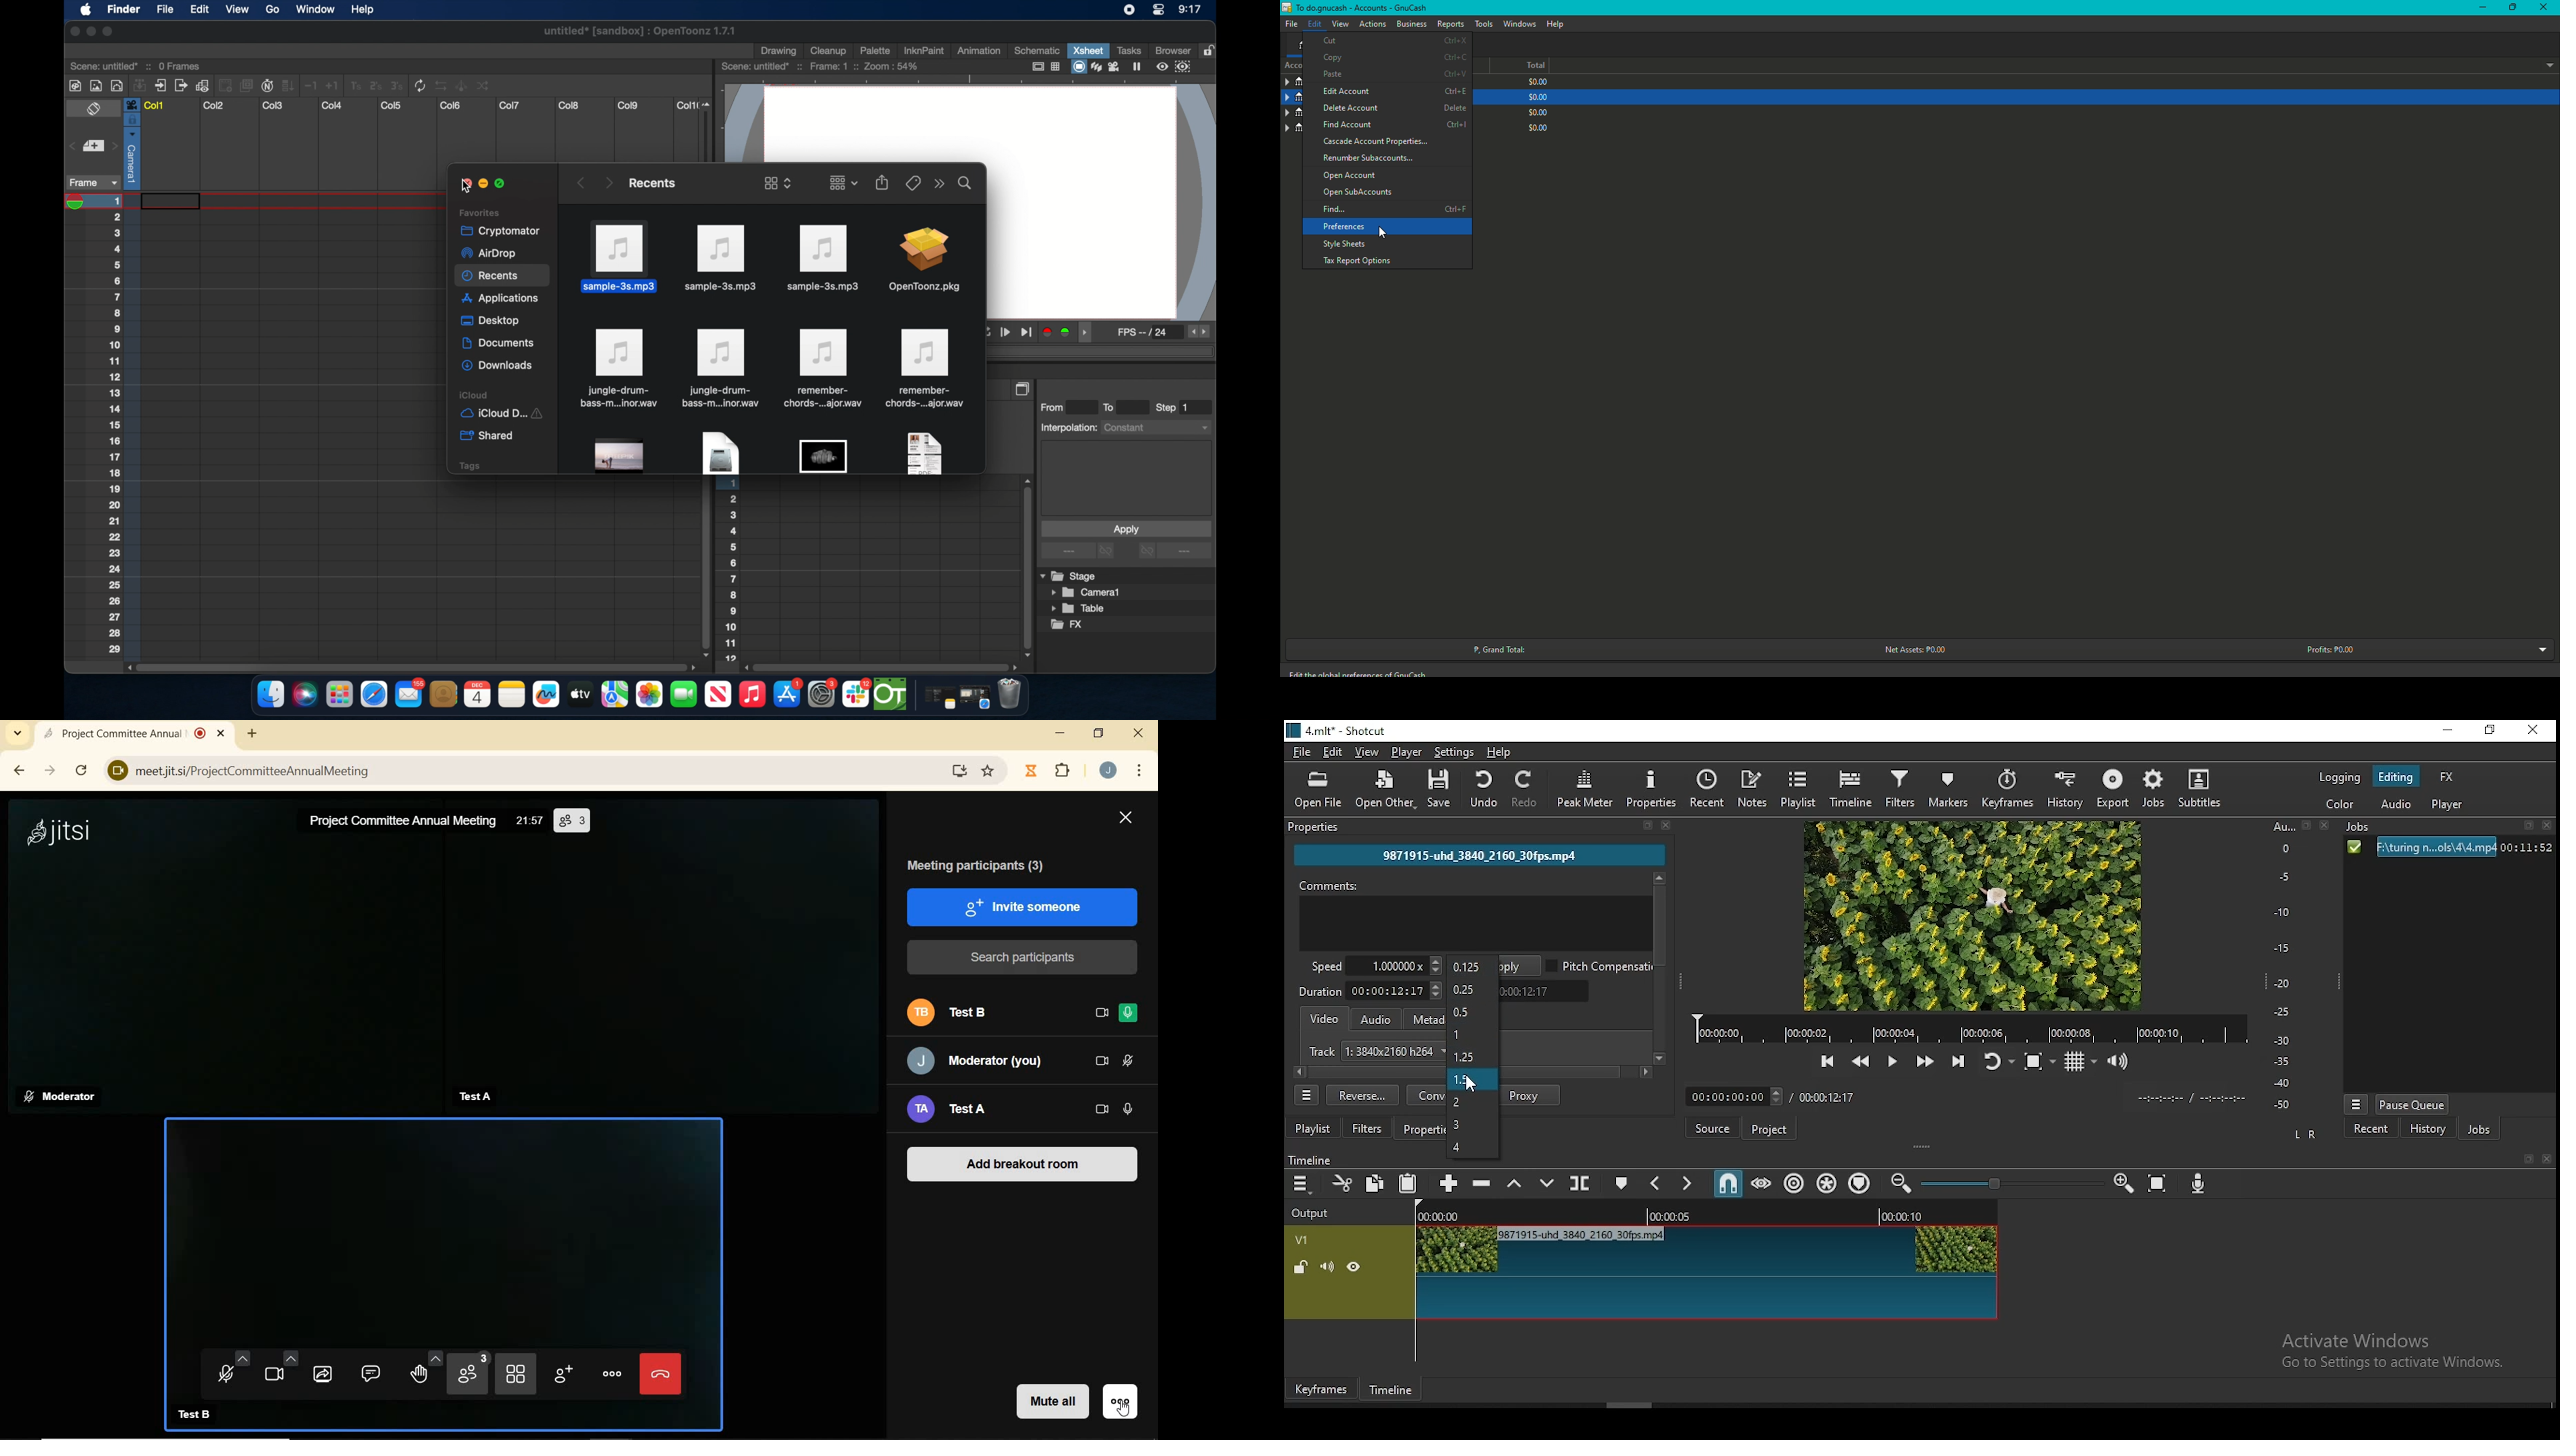  Describe the element at coordinates (444, 694) in the screenshot. I see `contacts` at that location.